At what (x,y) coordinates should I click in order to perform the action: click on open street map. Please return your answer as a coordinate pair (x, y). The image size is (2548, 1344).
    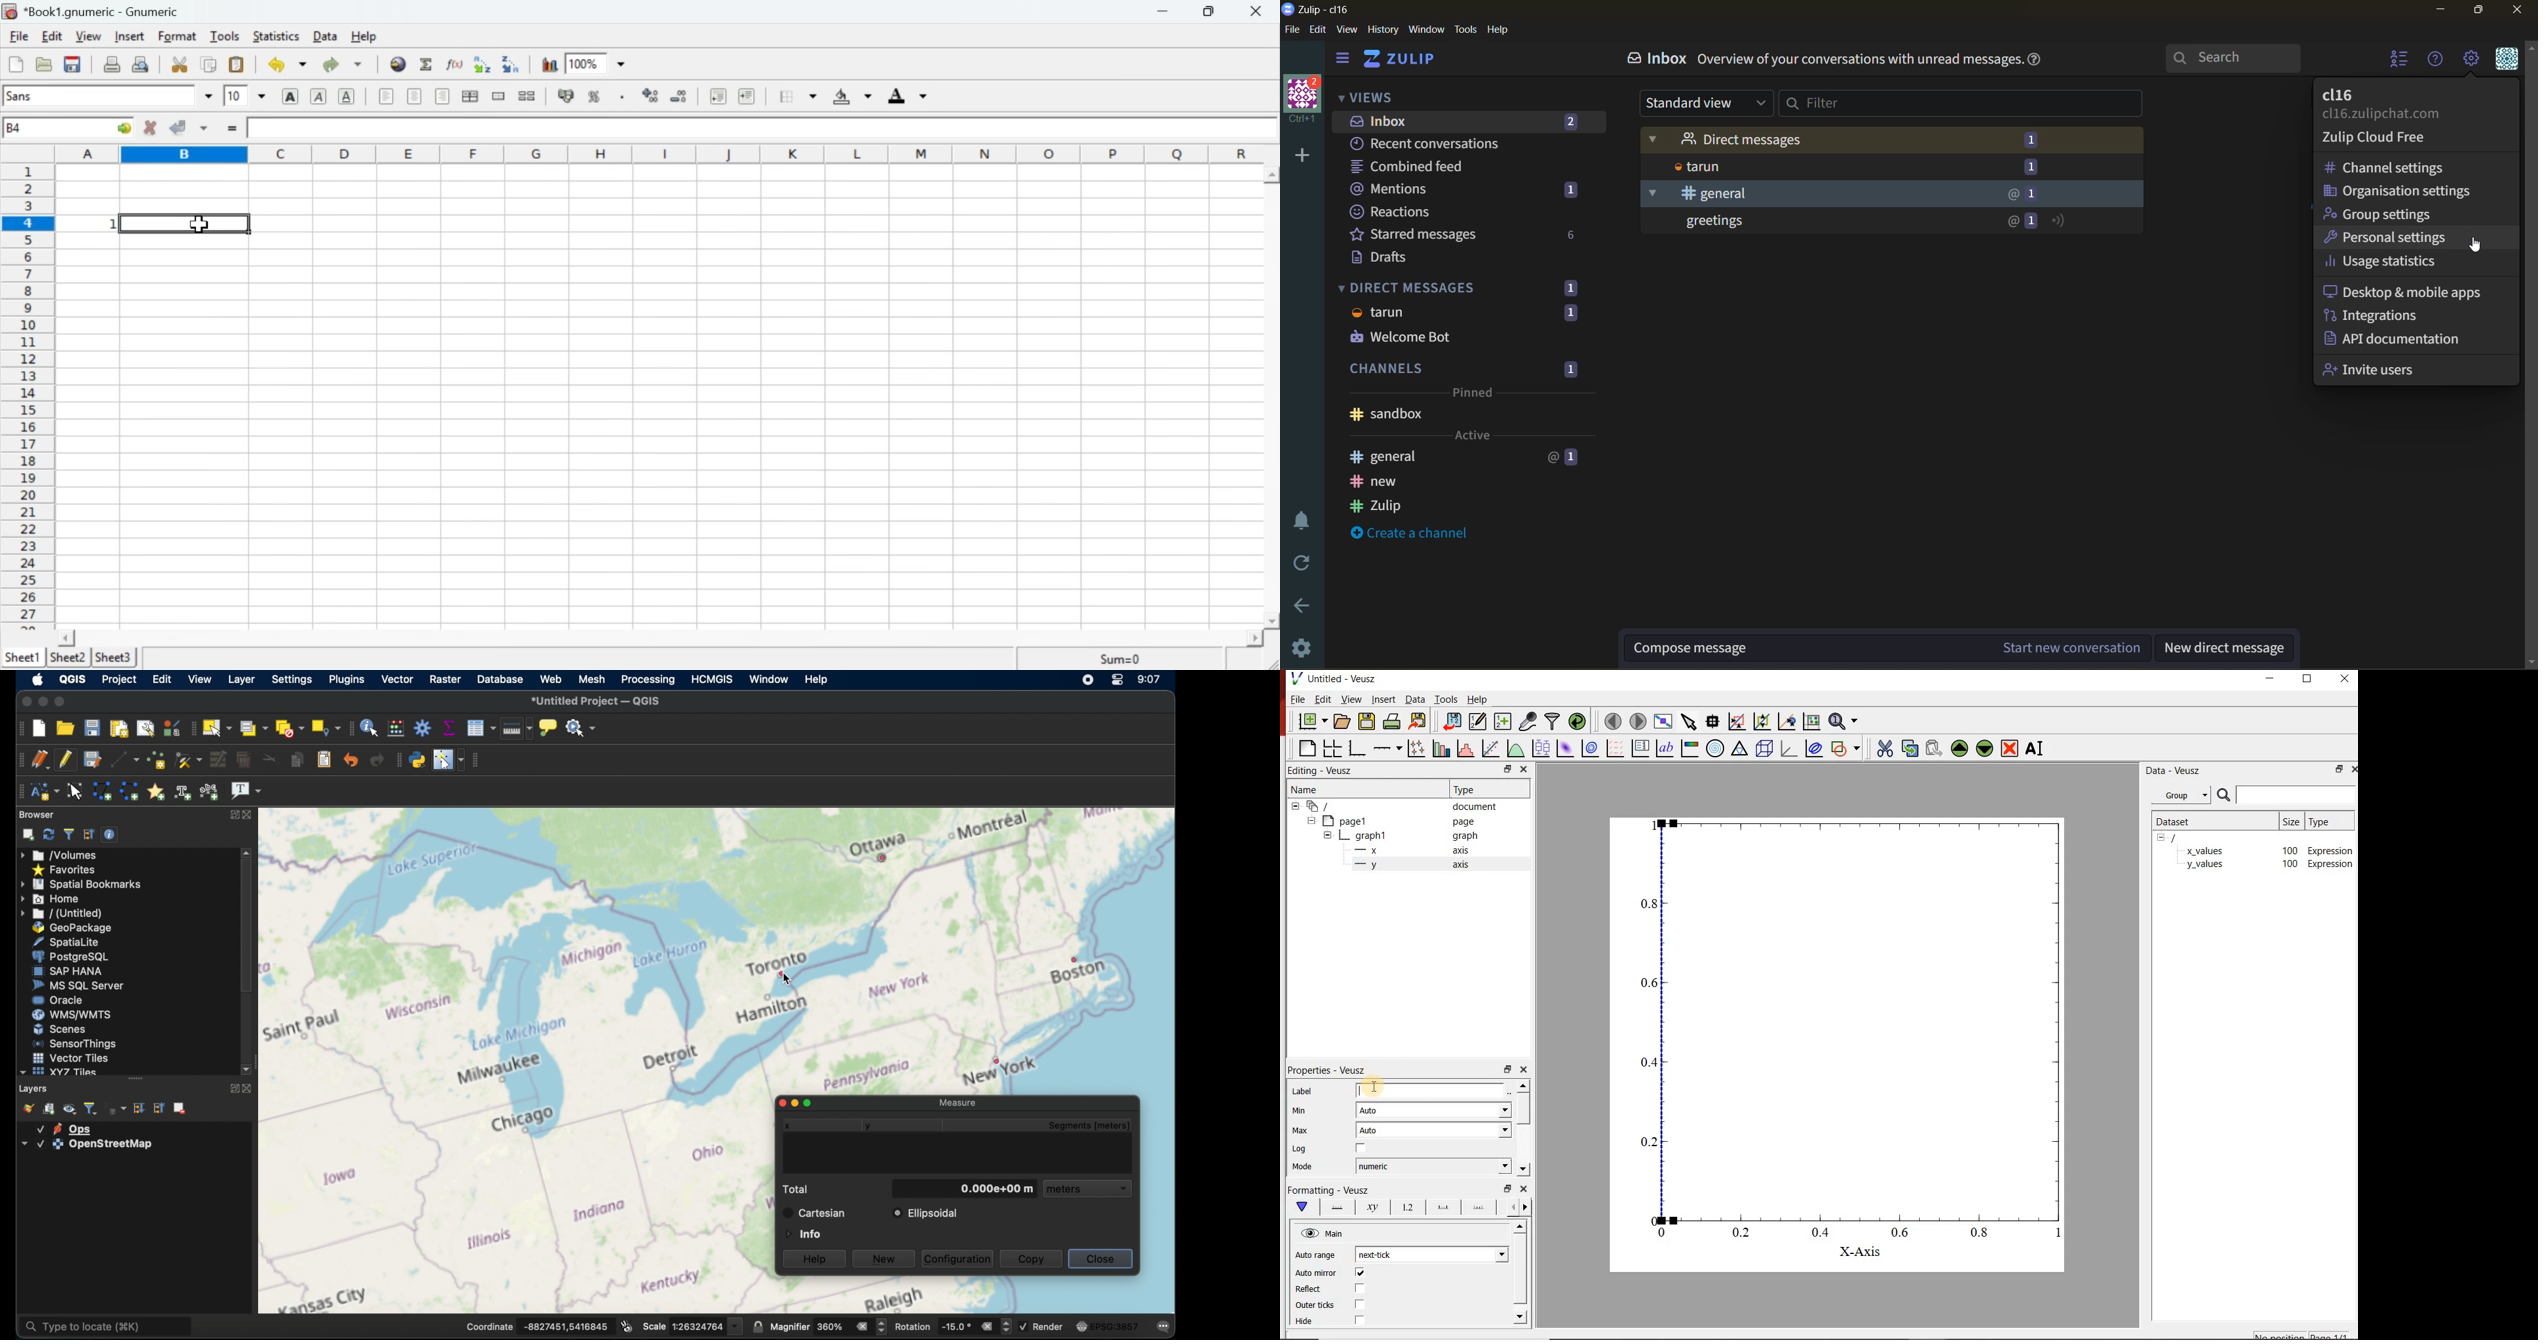
    Looking at the image, I should click on (878, 1040).